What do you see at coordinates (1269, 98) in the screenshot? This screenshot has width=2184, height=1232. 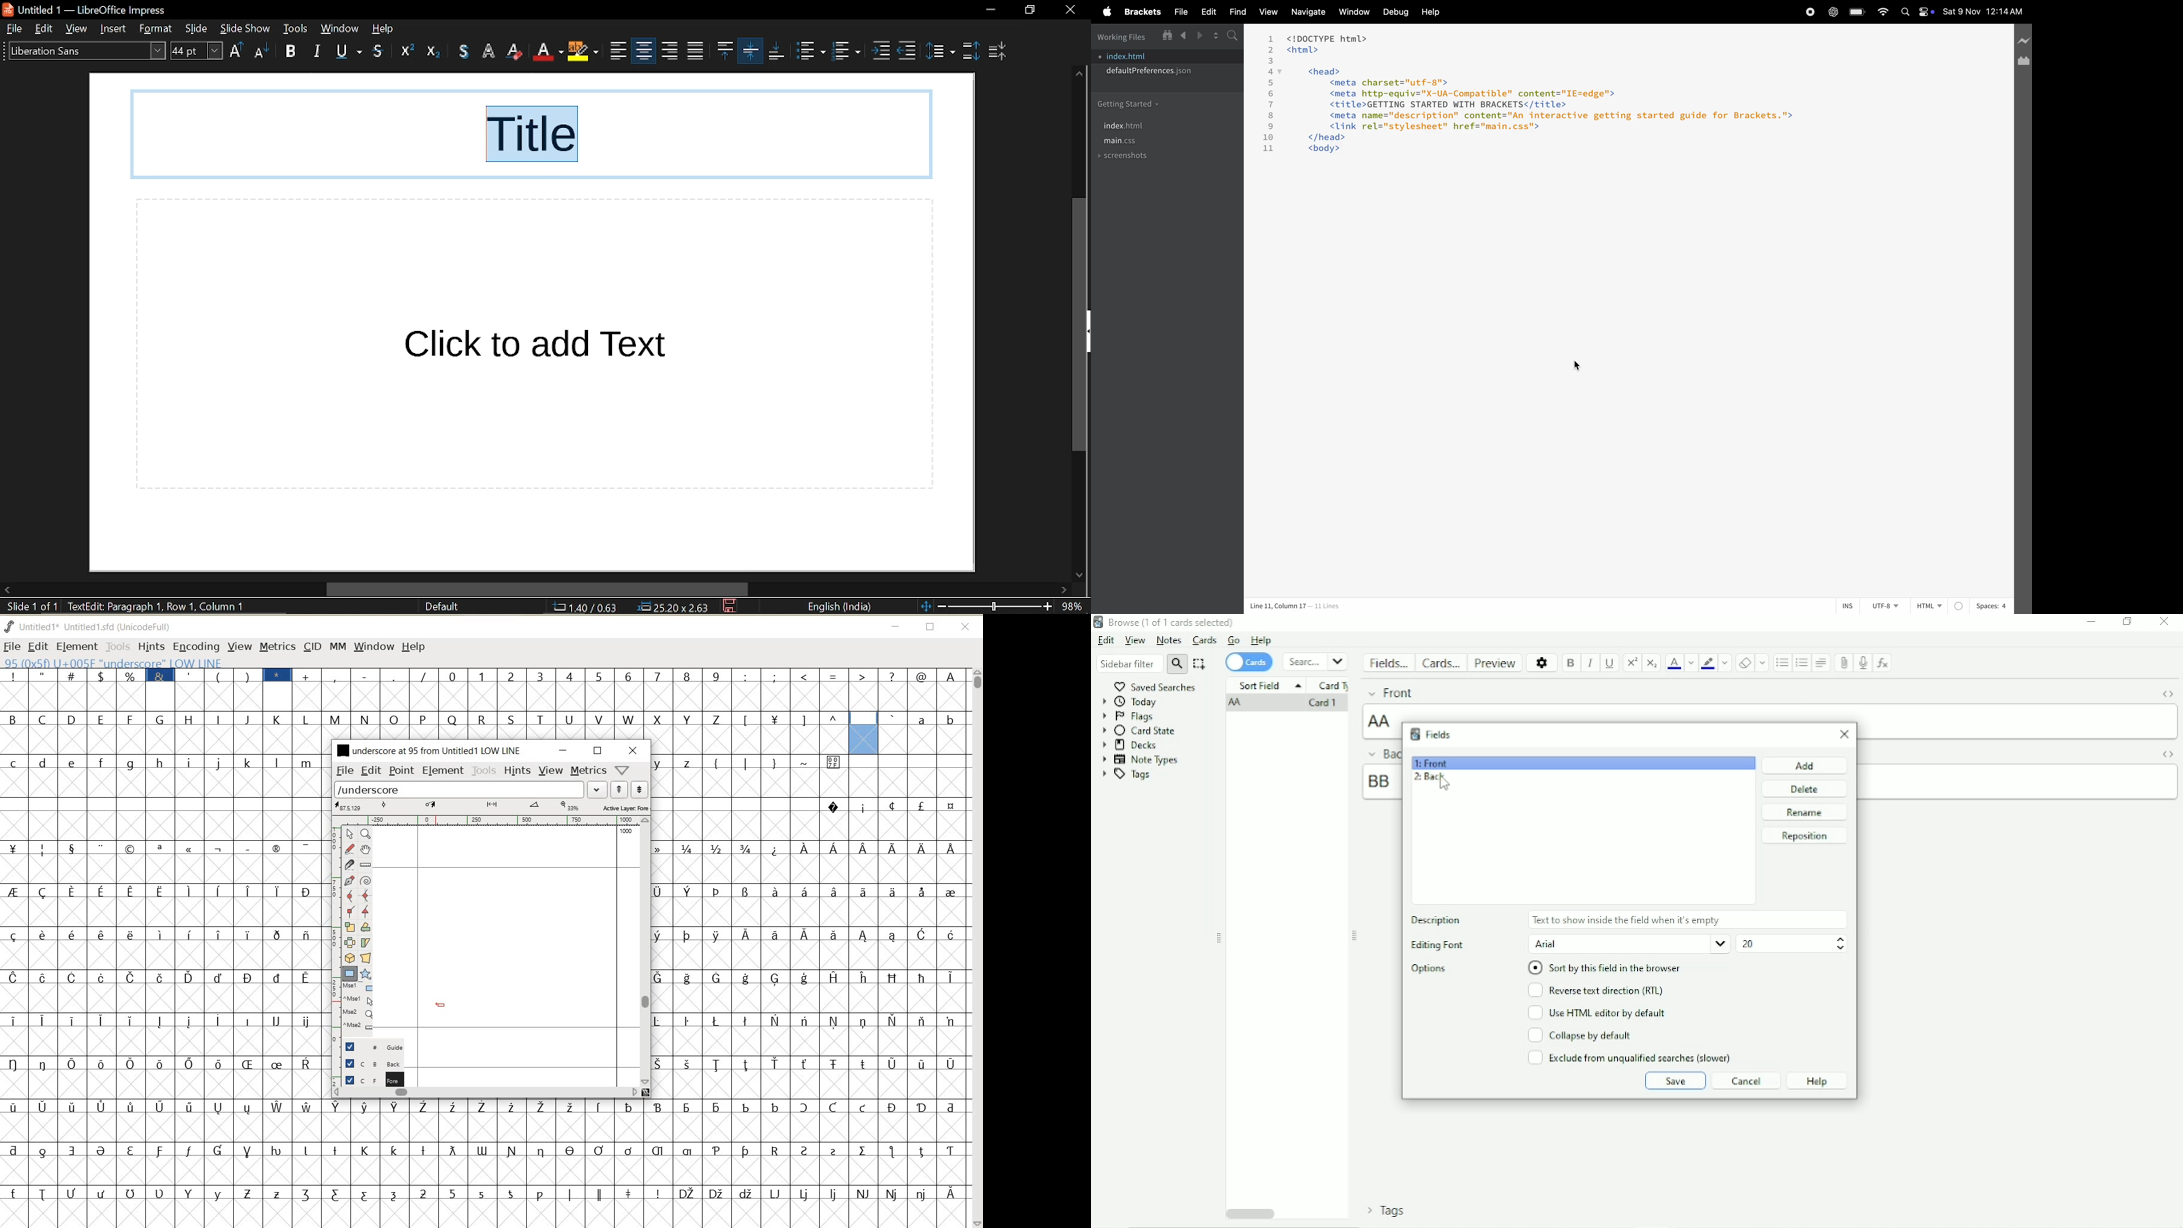 I see `line number` at bounding box center [1269, 98].